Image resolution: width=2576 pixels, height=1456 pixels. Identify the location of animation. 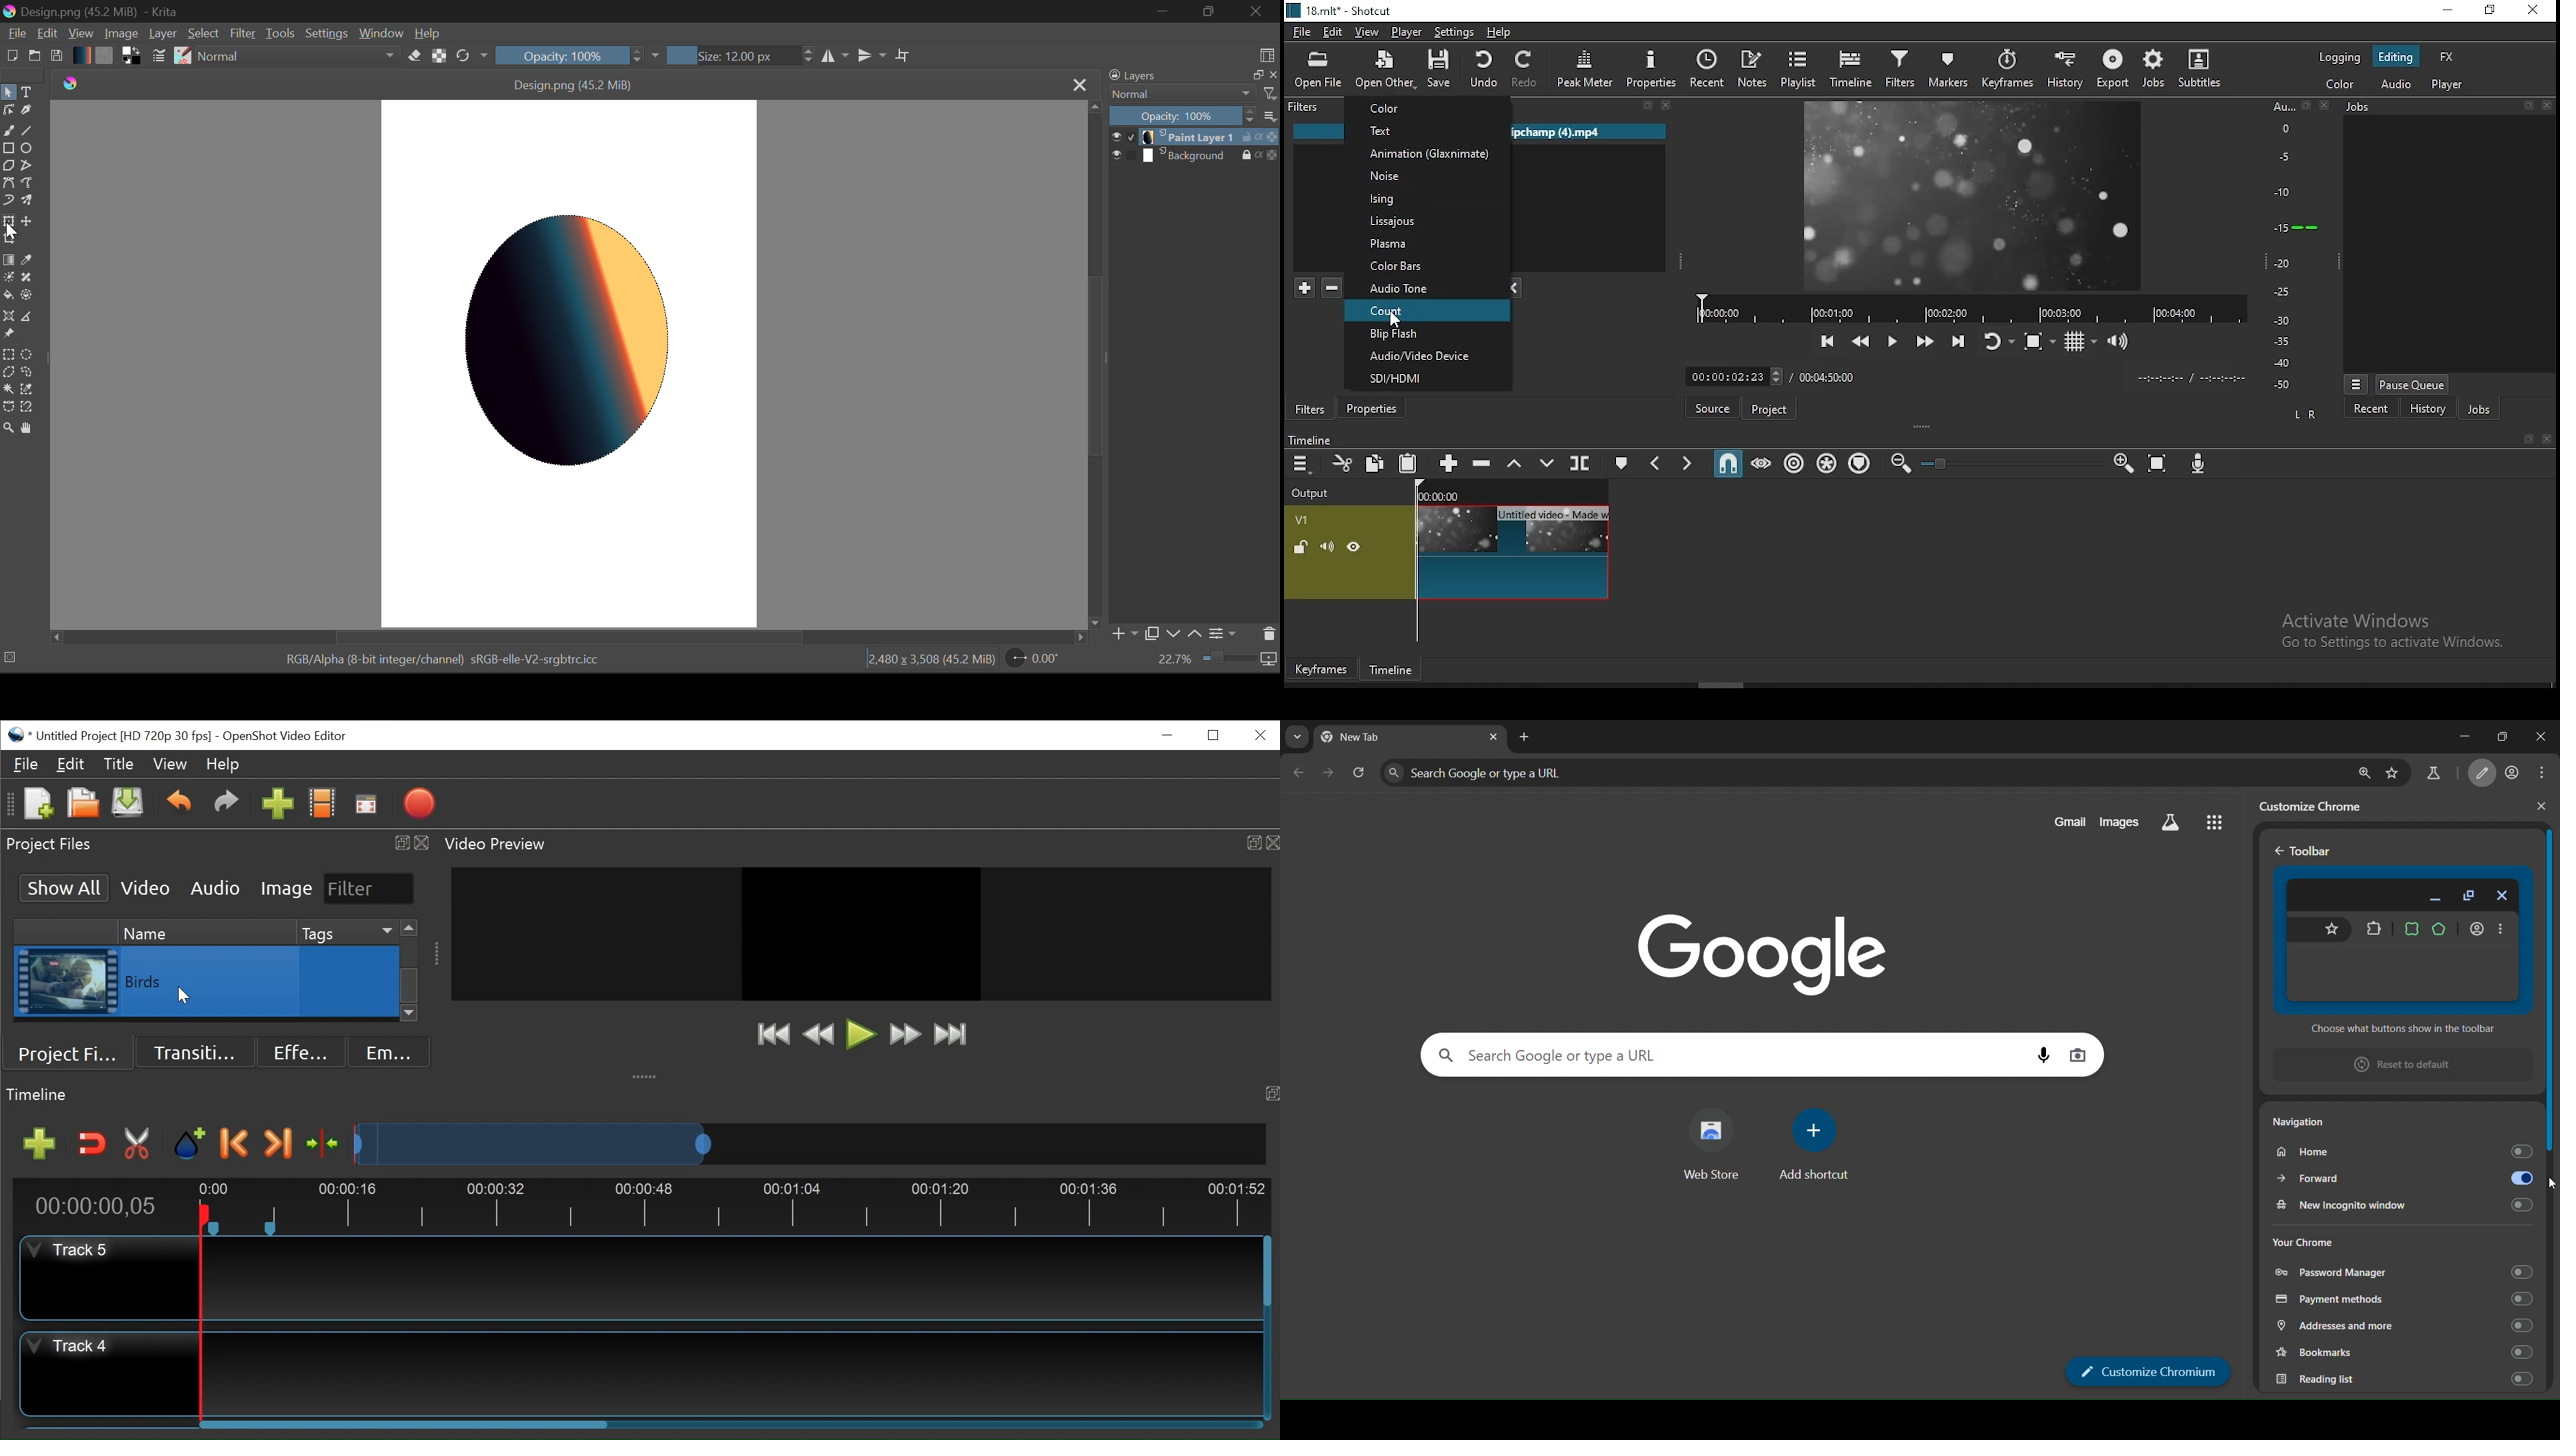
(1428, 155).